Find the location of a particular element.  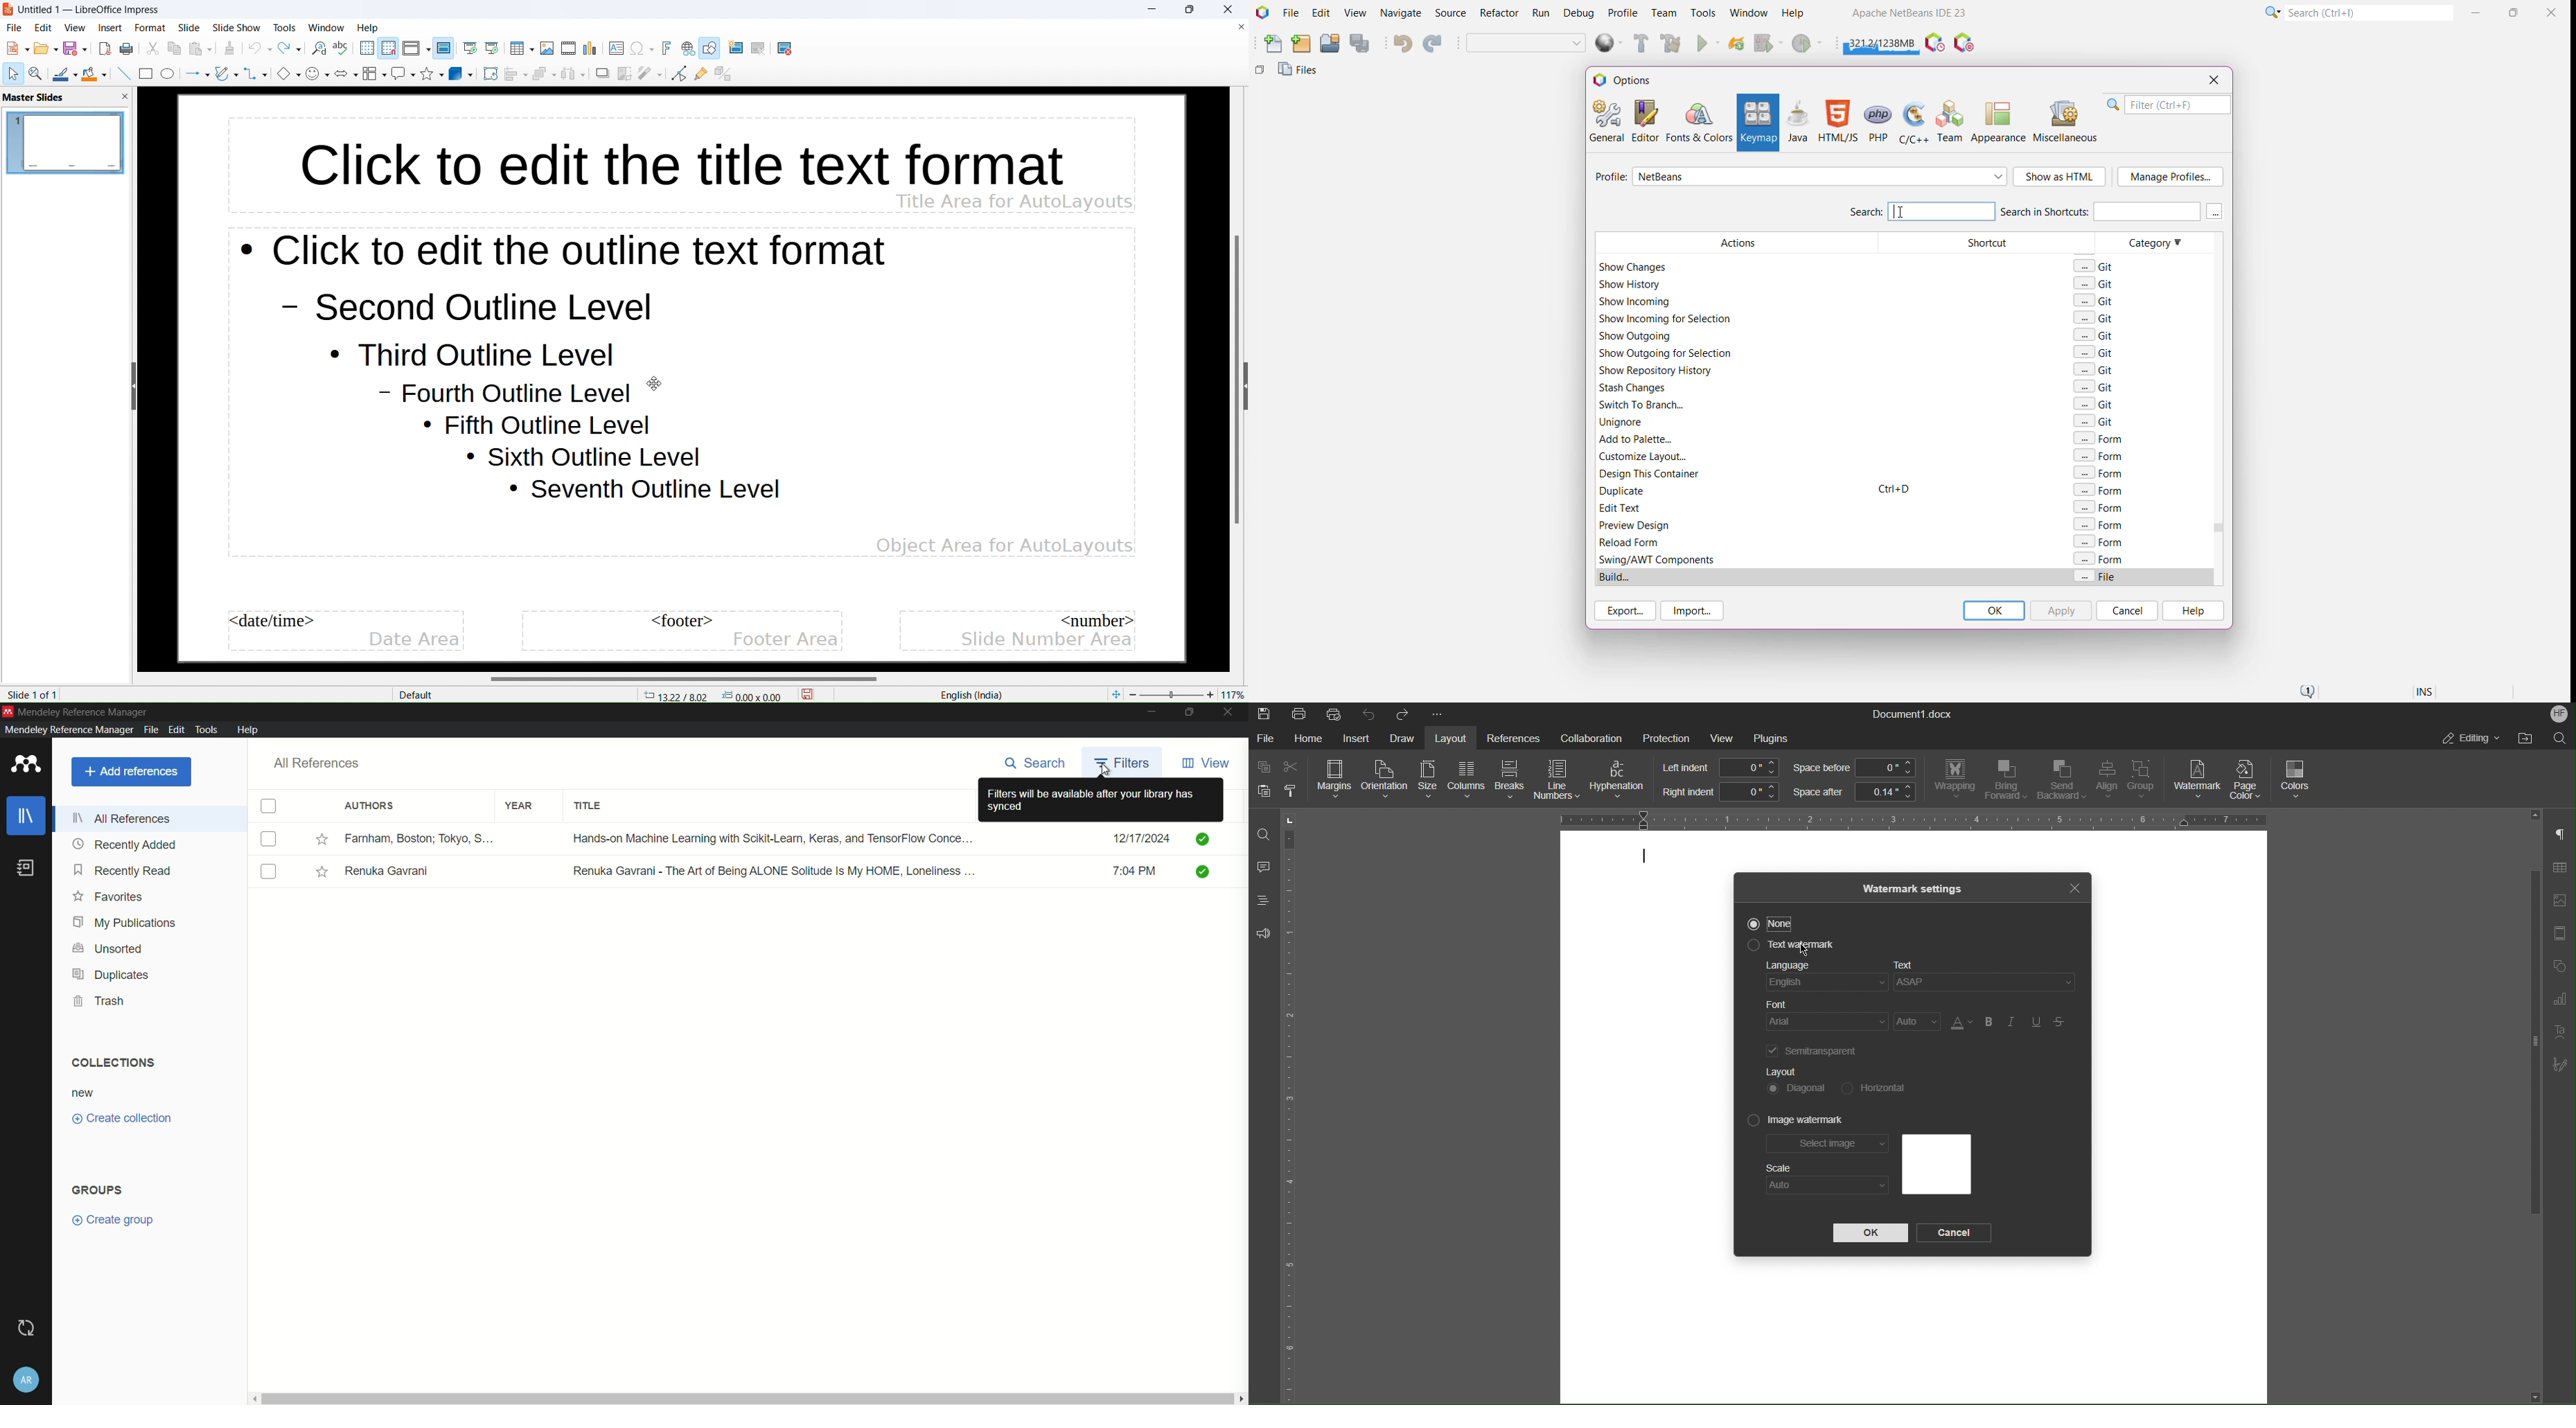

vertical scrollbar is located at coordinates (1235, 380).